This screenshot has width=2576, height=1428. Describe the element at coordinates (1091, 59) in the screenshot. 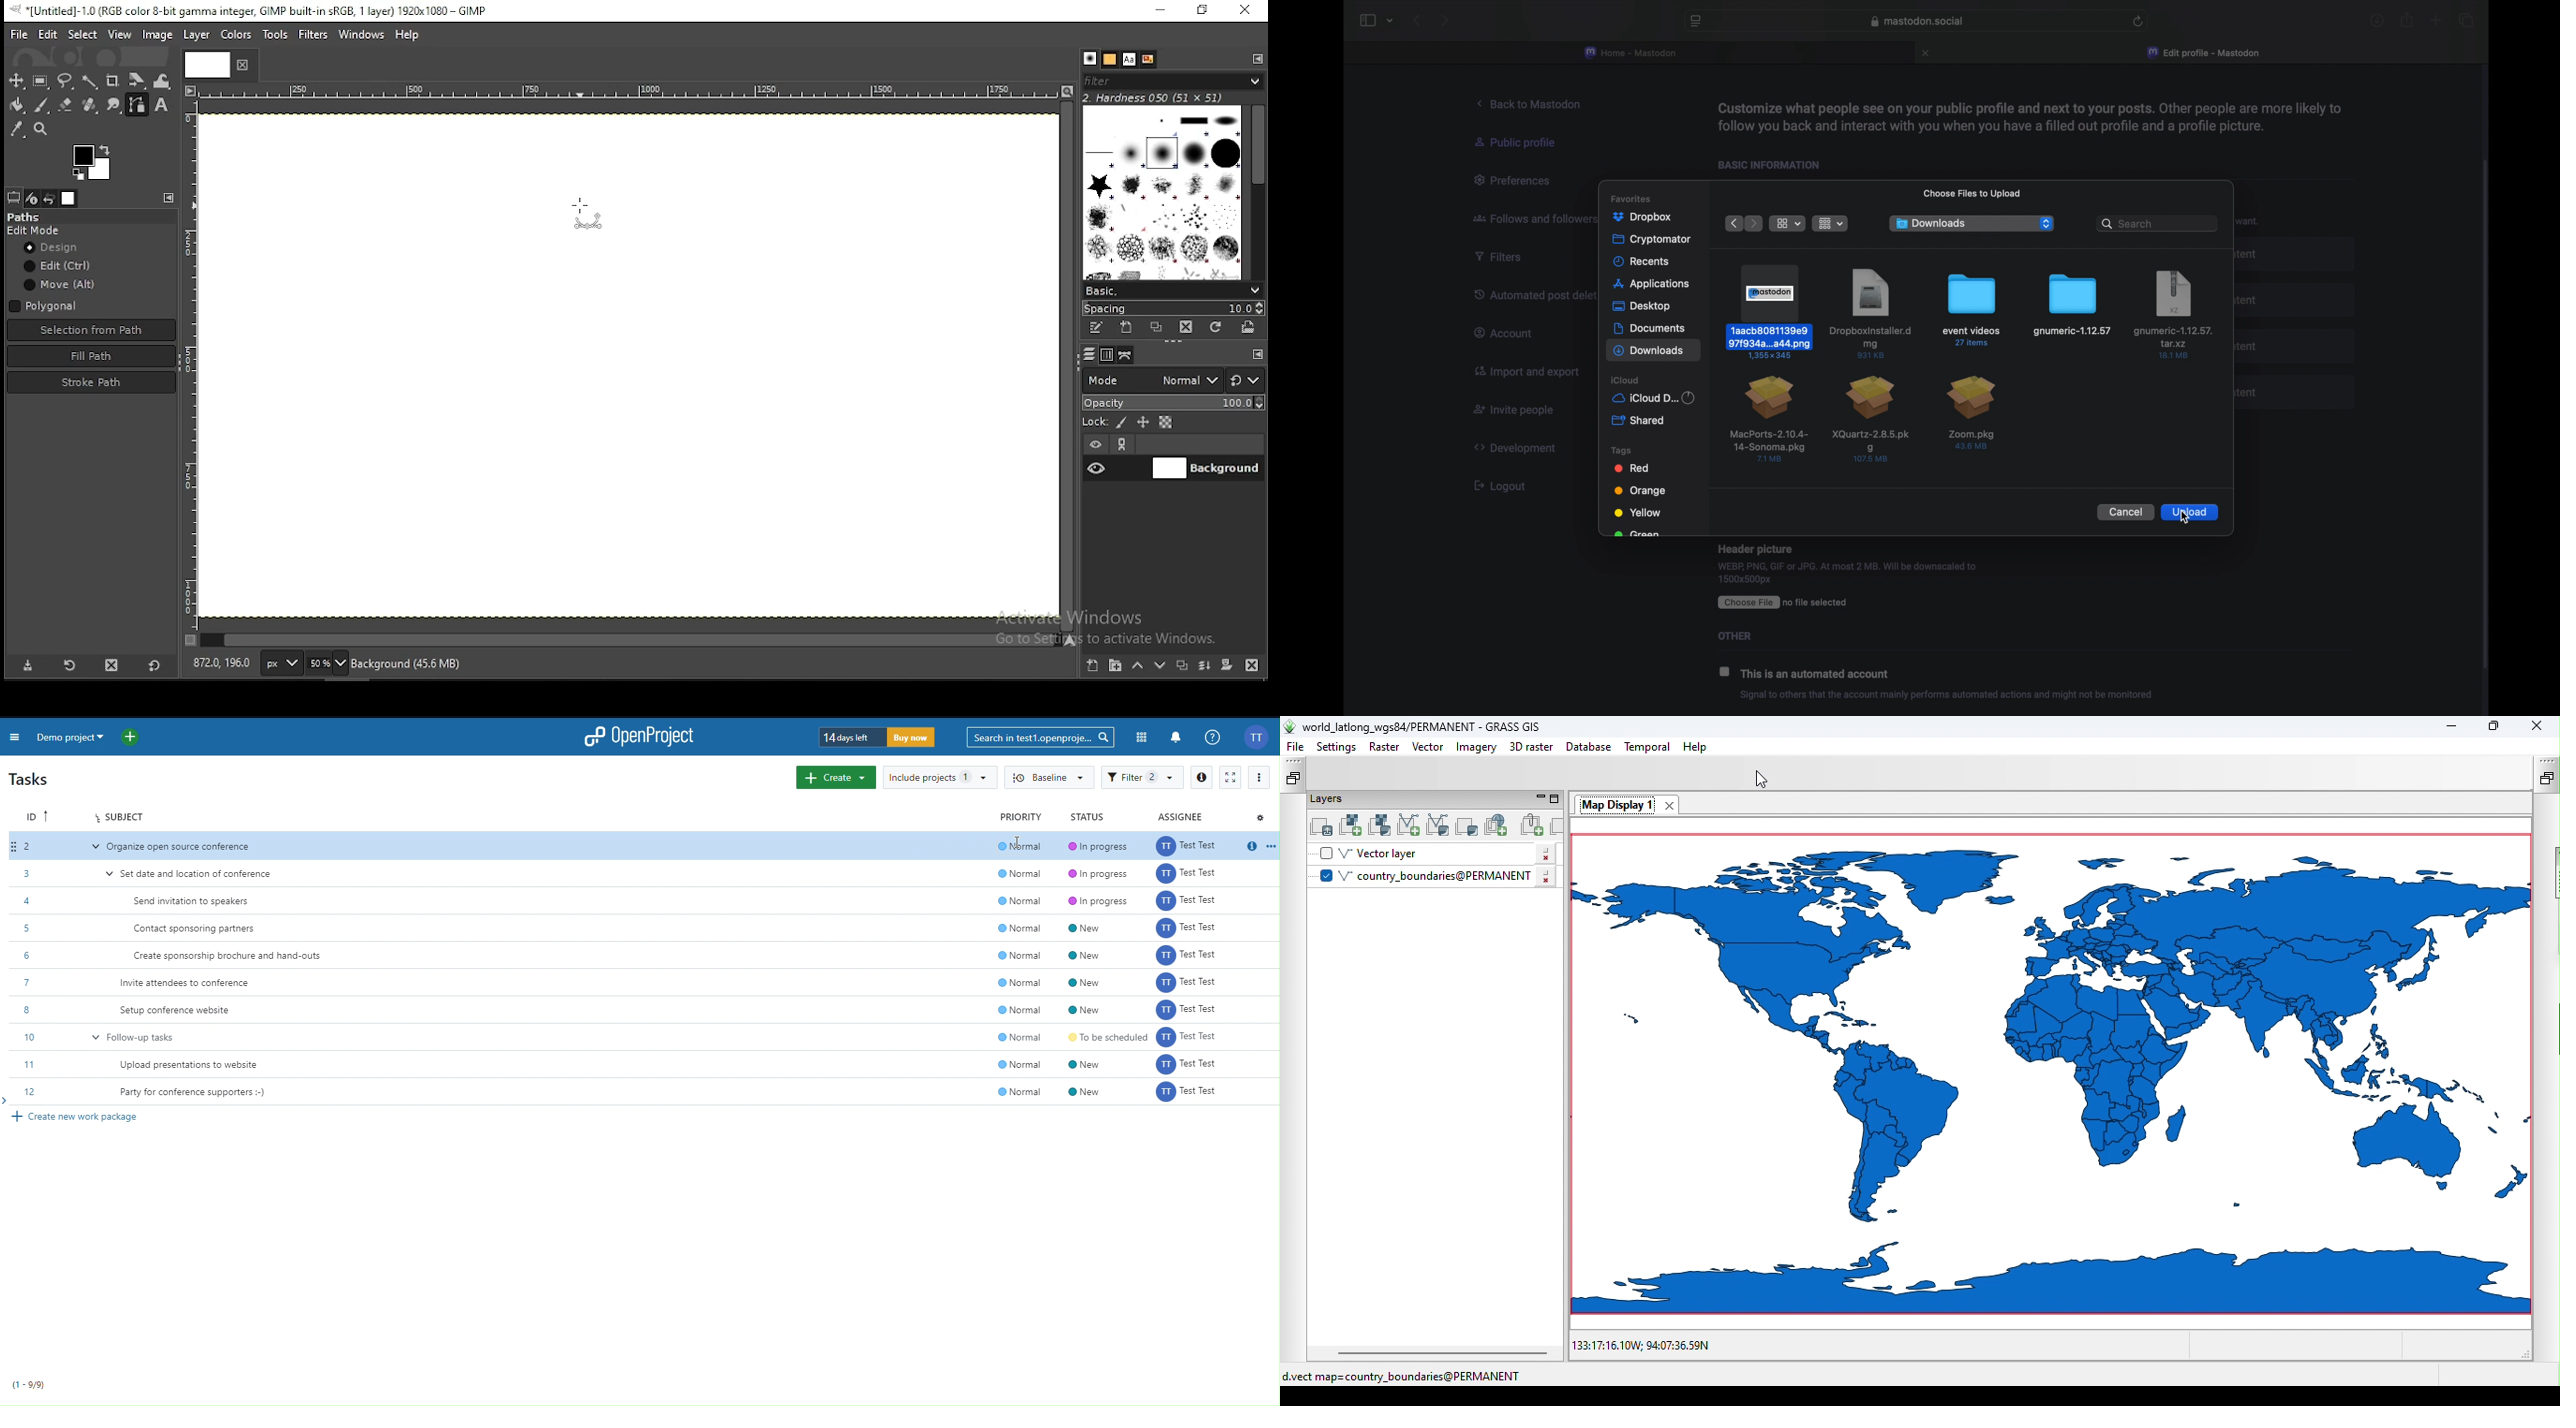

I see `brushes` at that location.